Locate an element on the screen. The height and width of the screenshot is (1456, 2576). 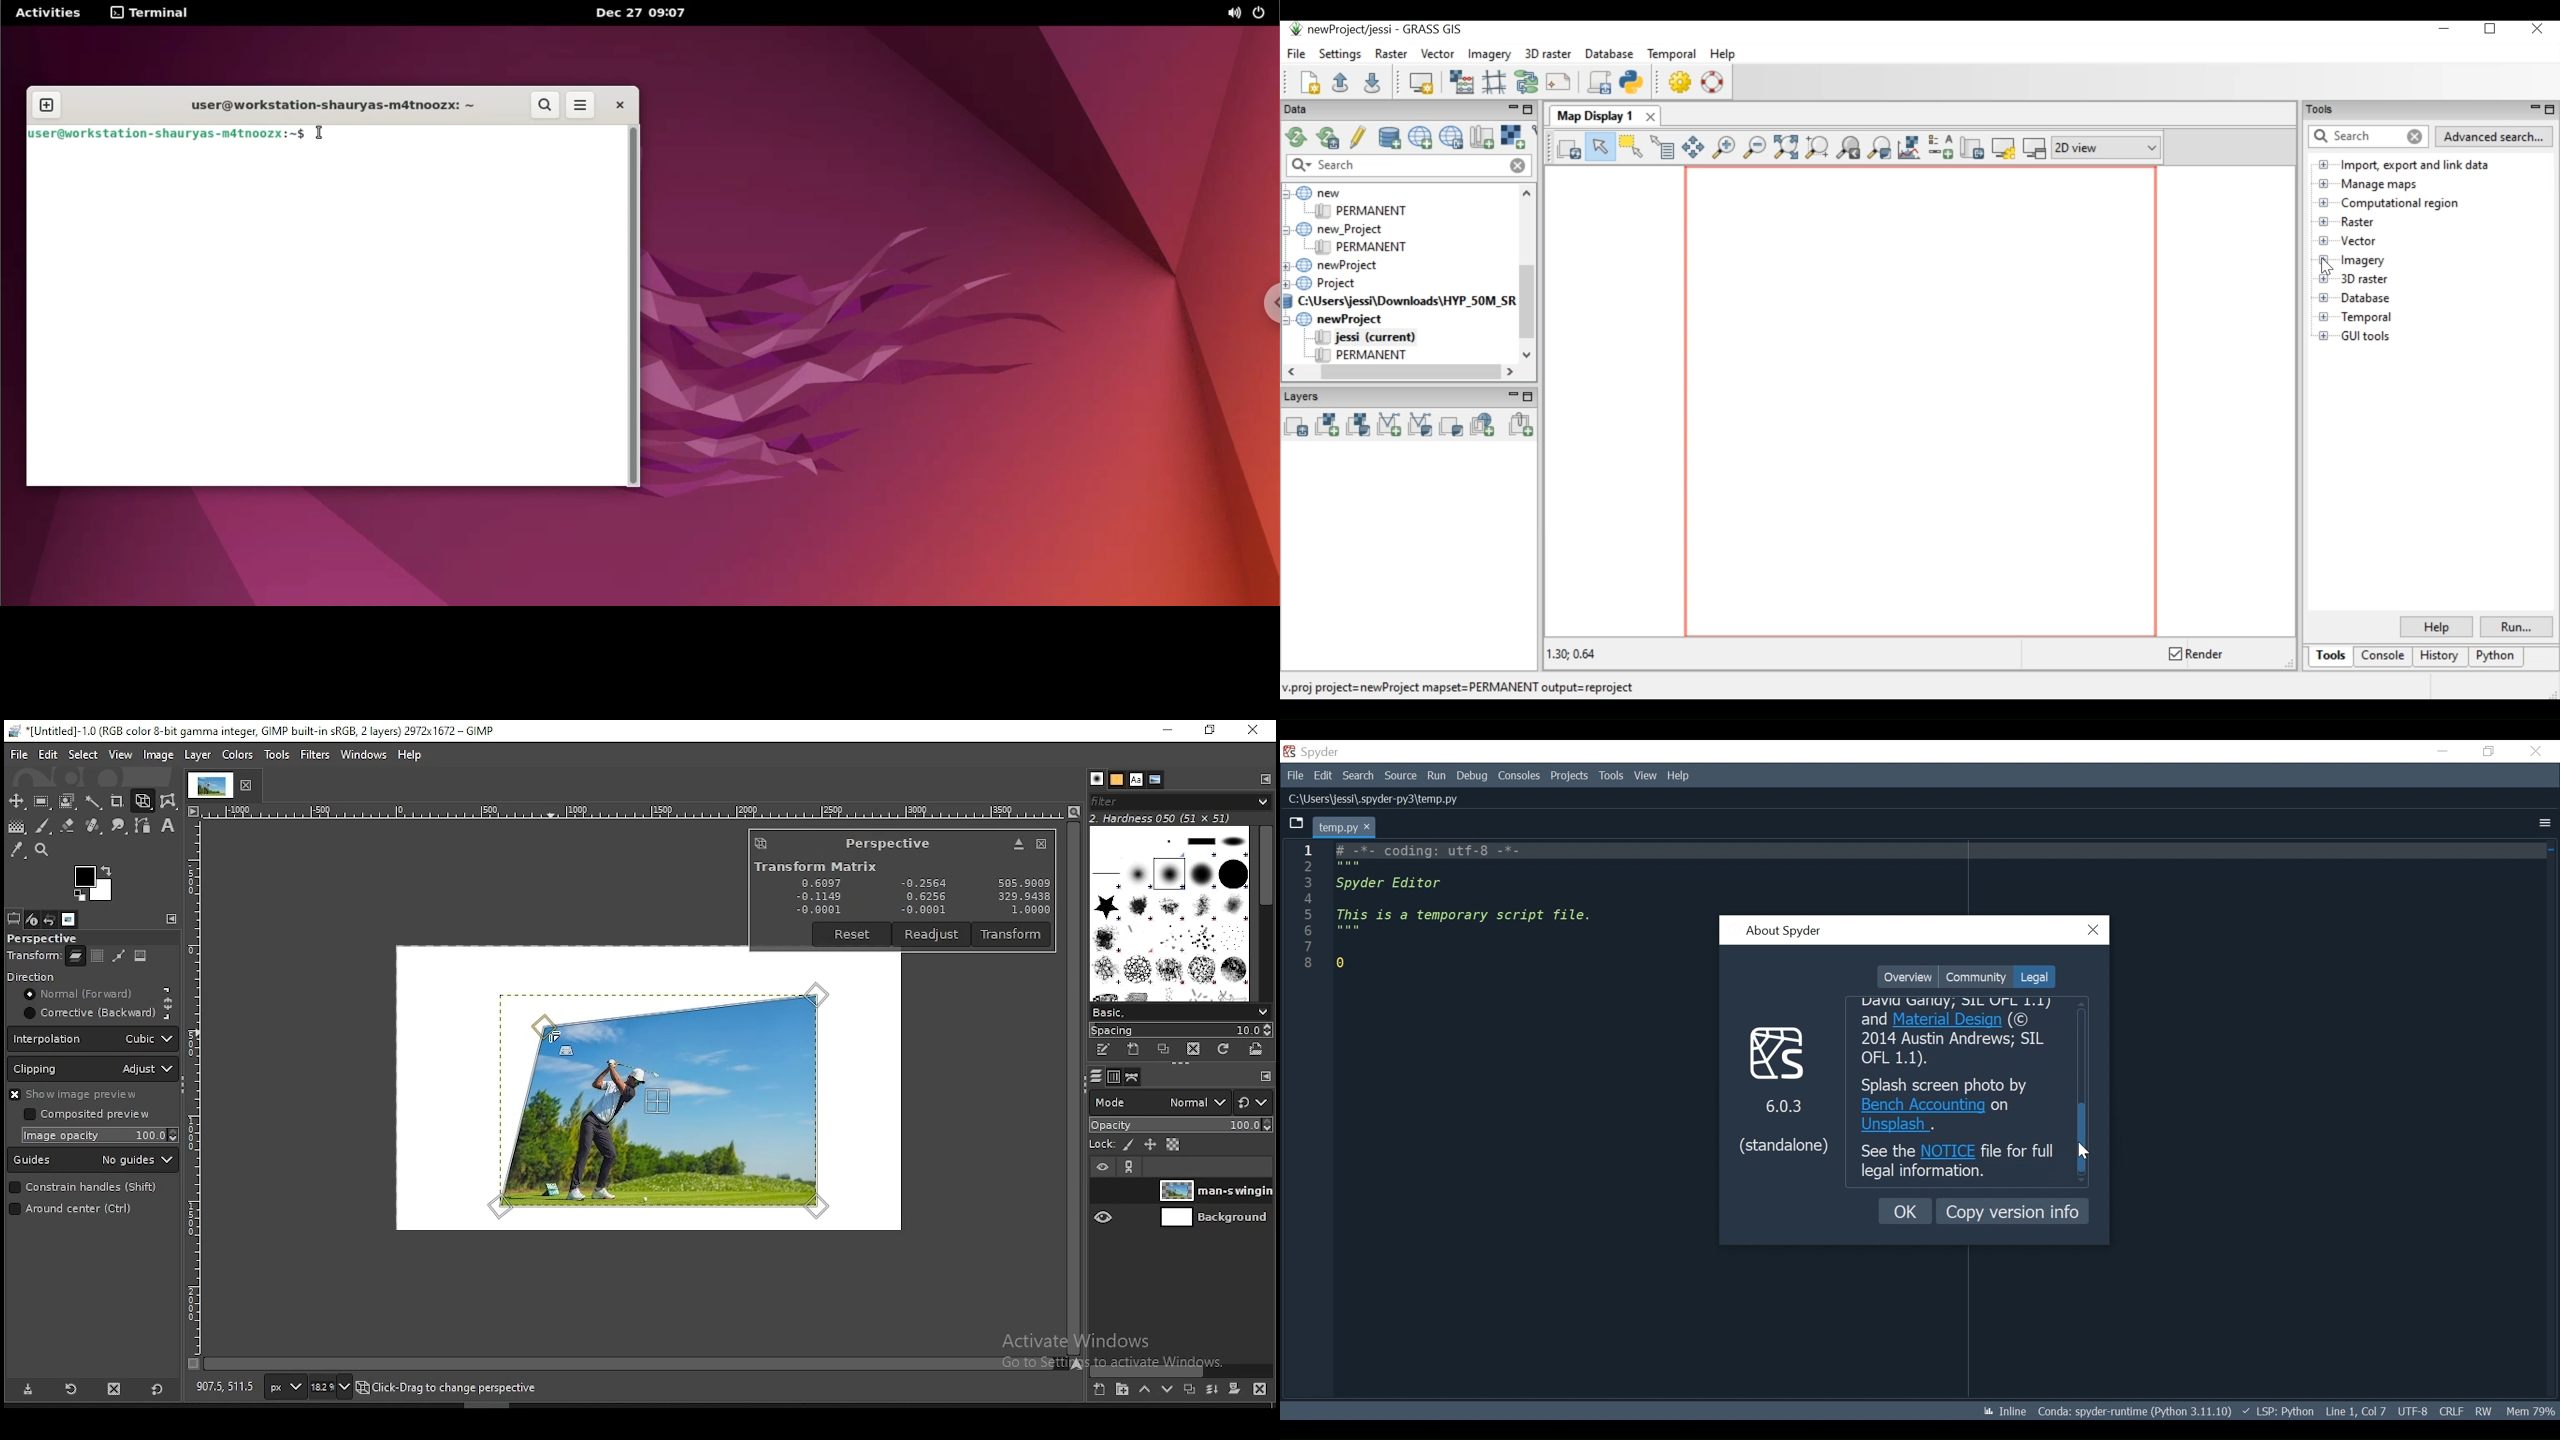
Search is located at coordinates (1358, 775).